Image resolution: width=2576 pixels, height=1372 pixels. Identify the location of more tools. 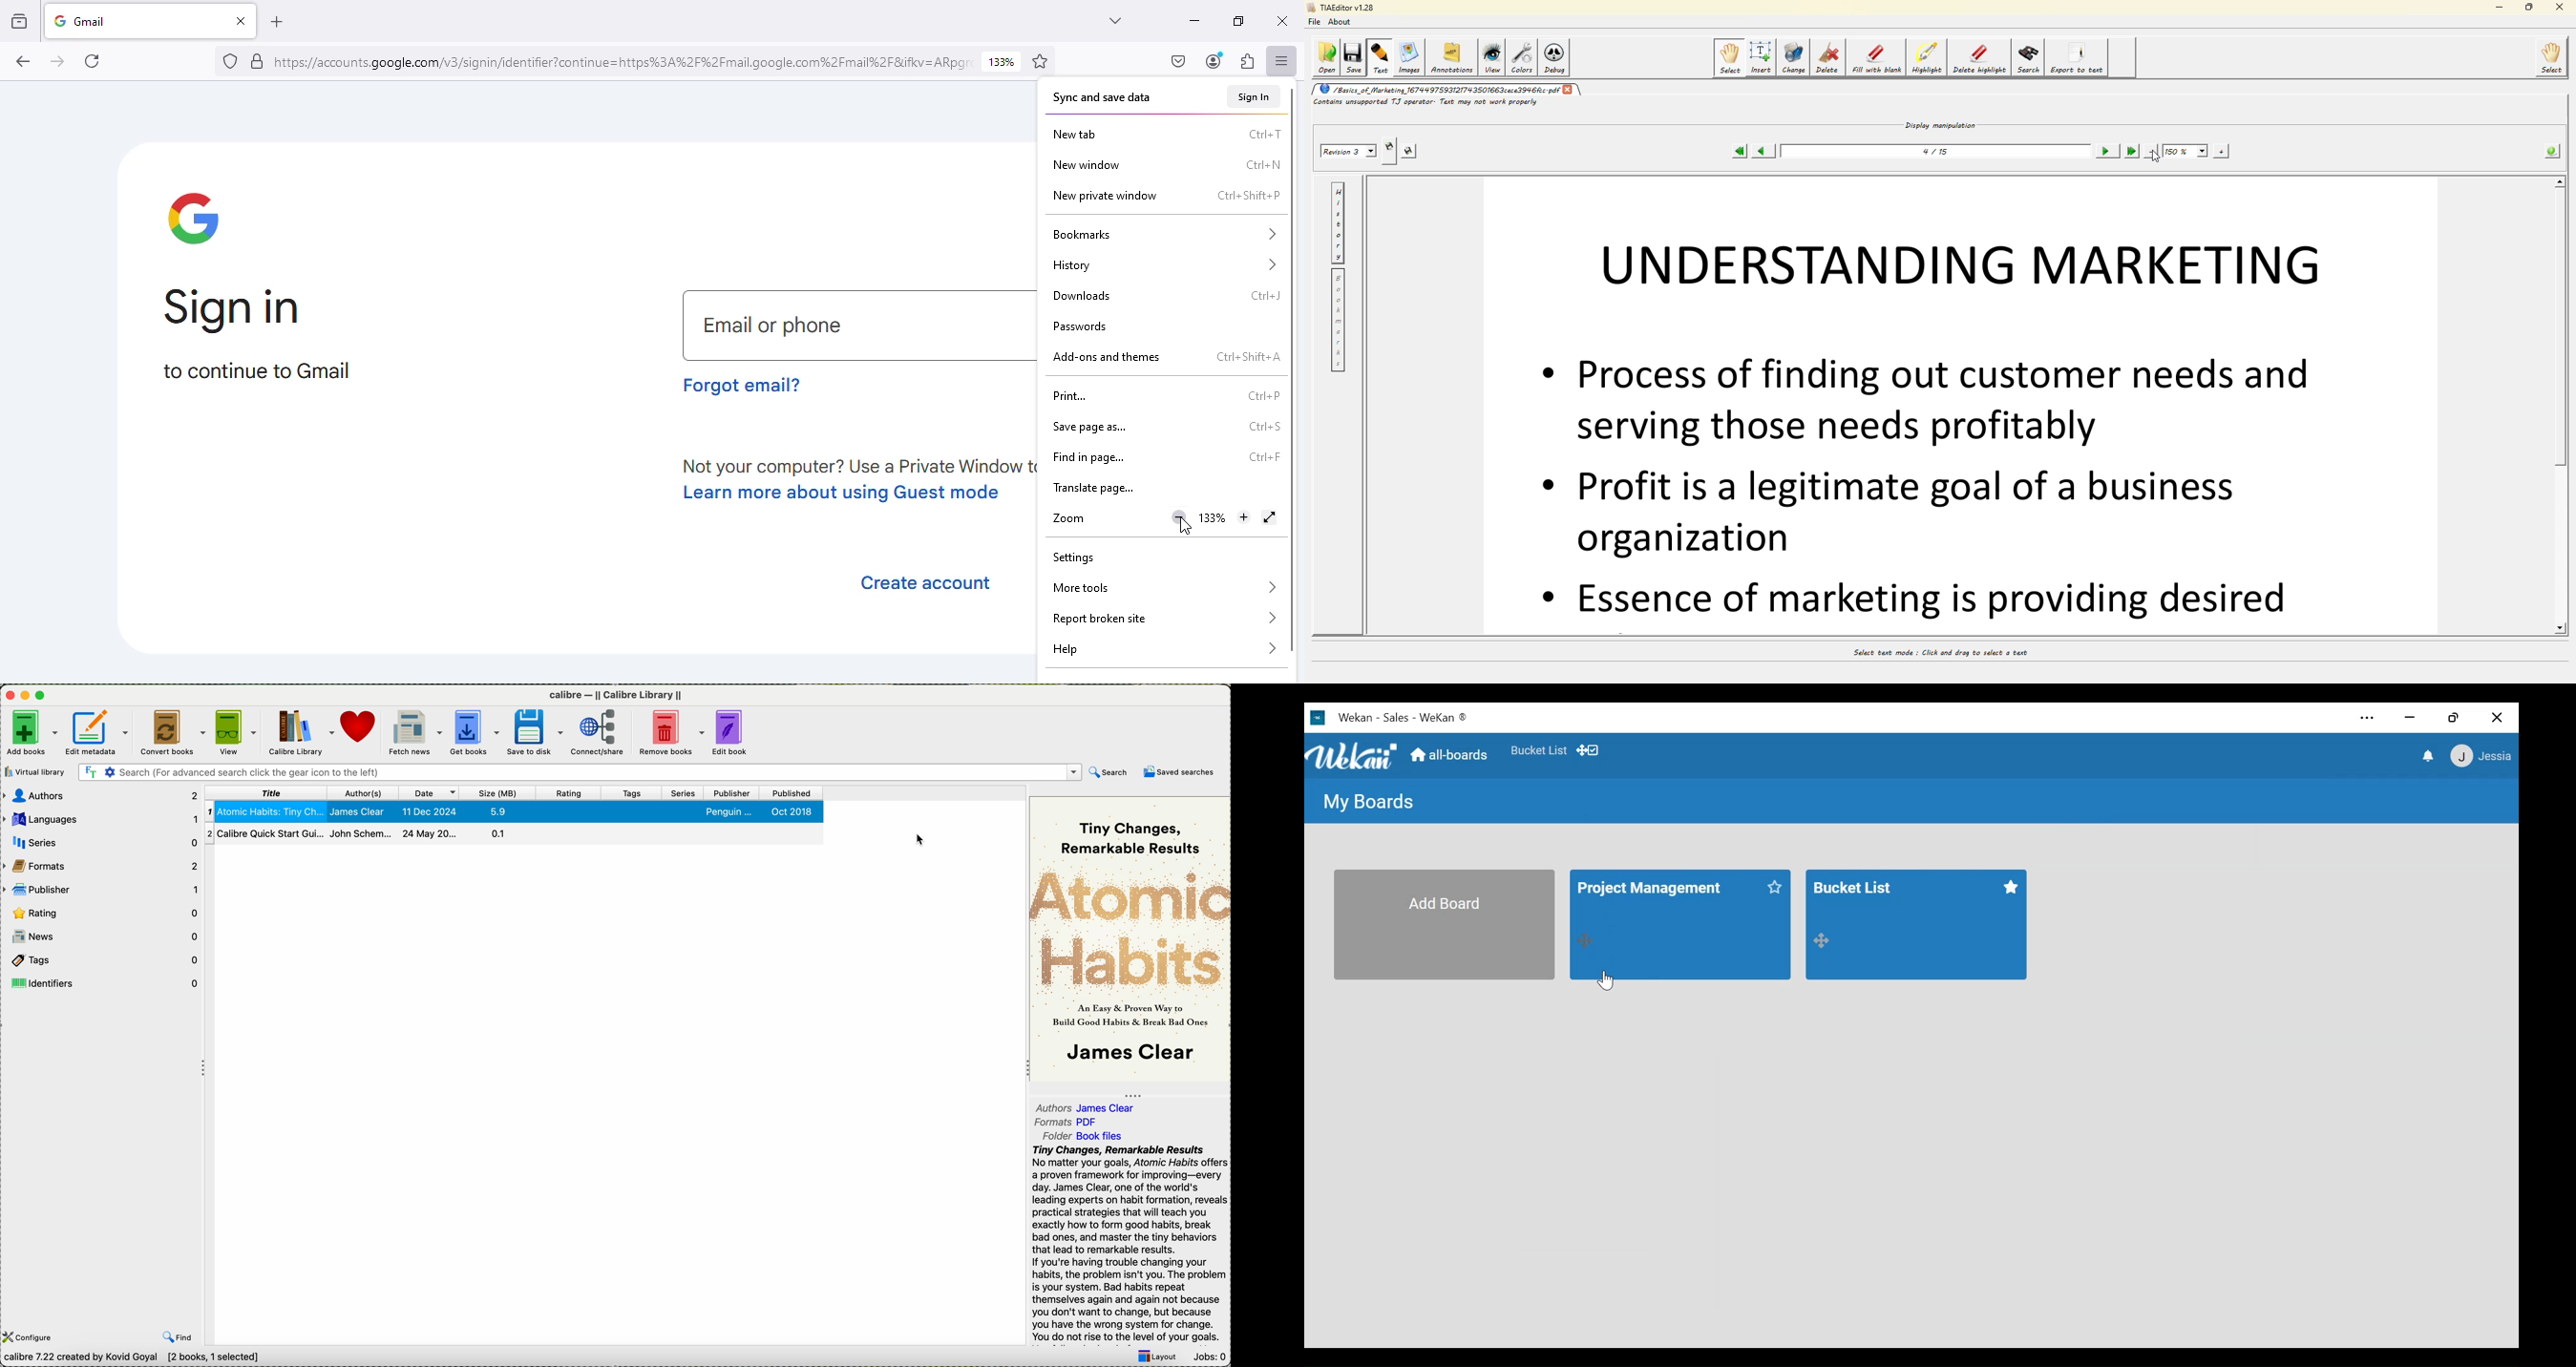
(1162, 587).